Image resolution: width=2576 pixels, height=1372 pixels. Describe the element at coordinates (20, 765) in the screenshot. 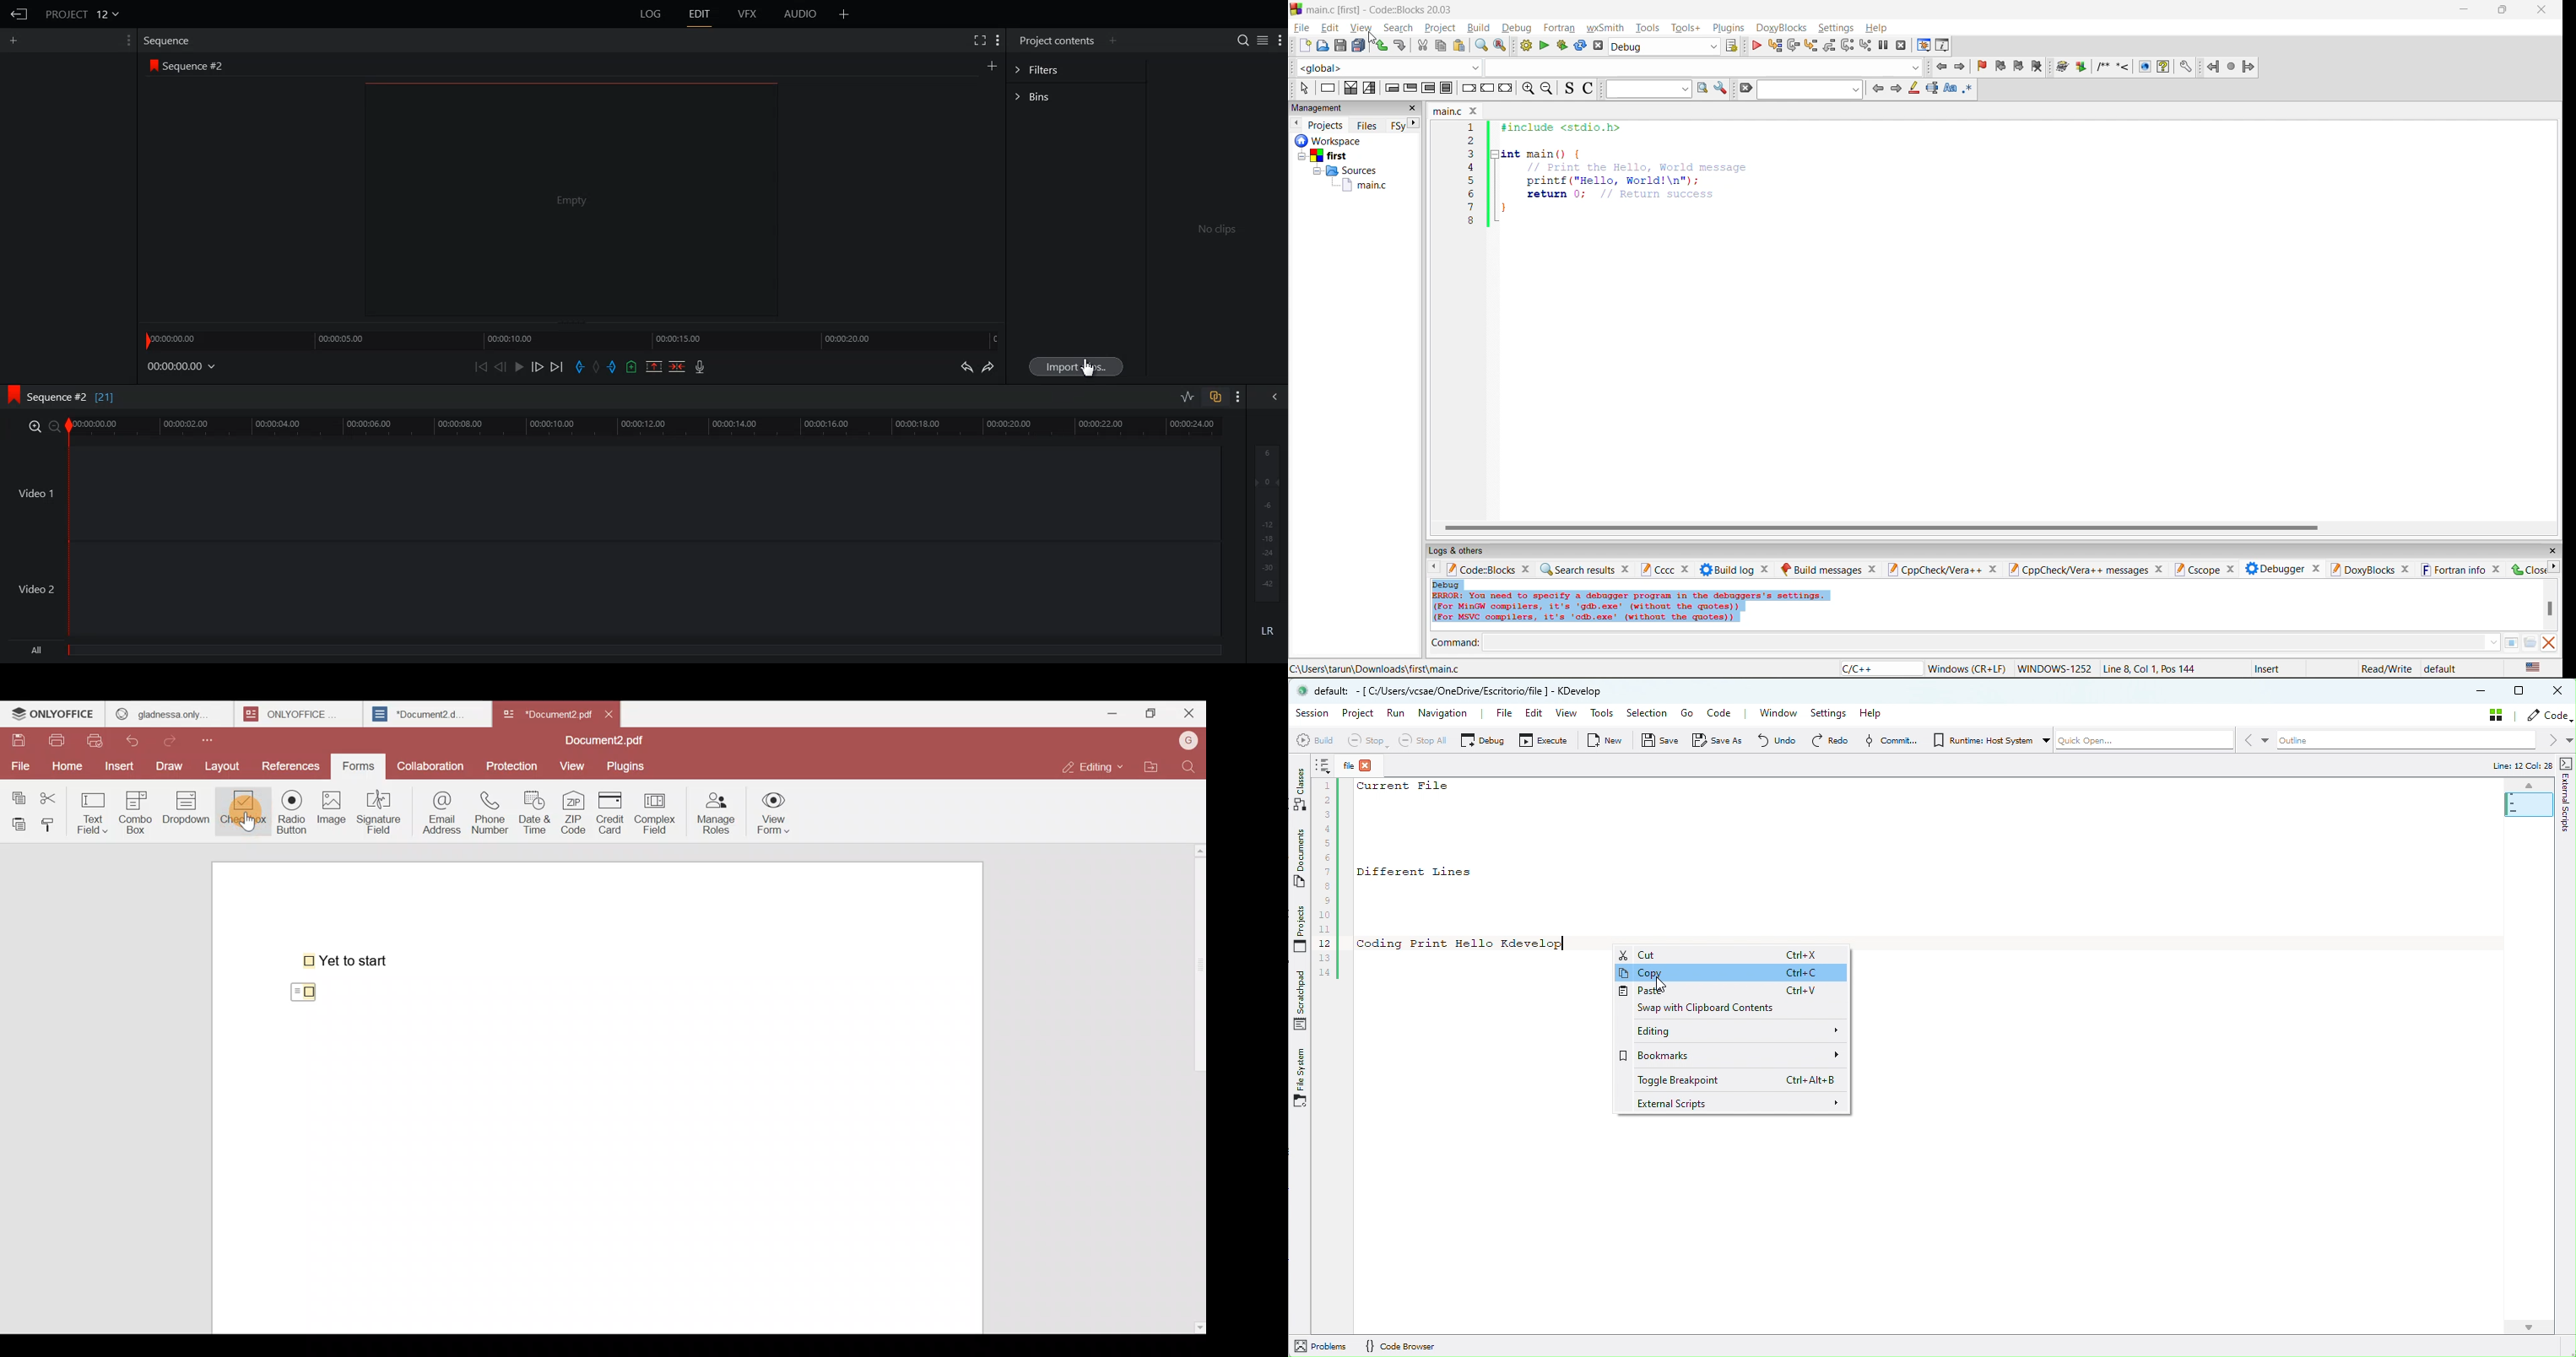

I see `File` at that location.